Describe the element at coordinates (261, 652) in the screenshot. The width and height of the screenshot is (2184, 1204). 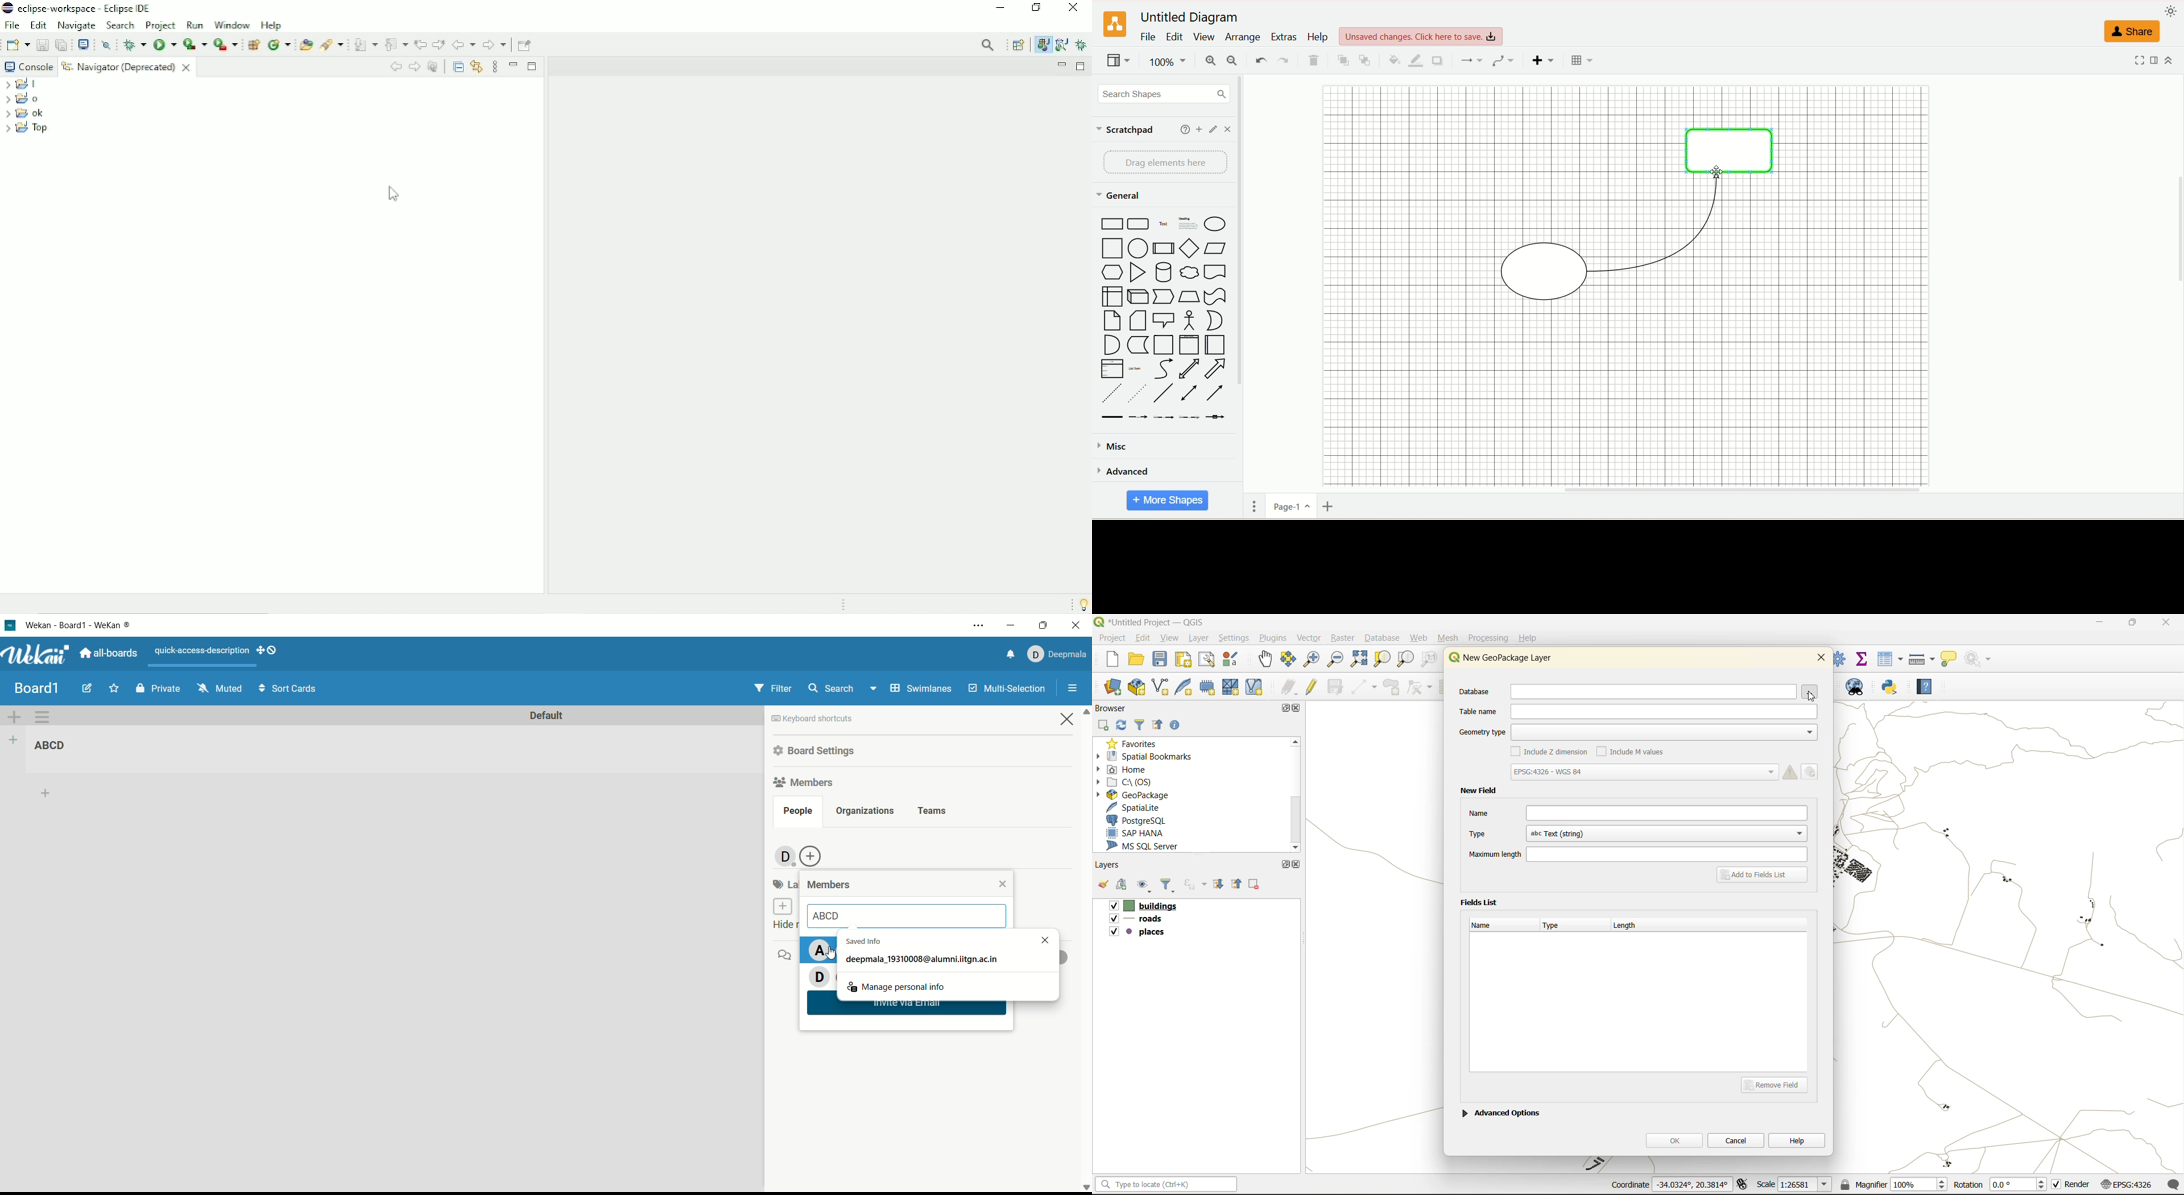
I see `show-desktop-drag-handles` at that location.